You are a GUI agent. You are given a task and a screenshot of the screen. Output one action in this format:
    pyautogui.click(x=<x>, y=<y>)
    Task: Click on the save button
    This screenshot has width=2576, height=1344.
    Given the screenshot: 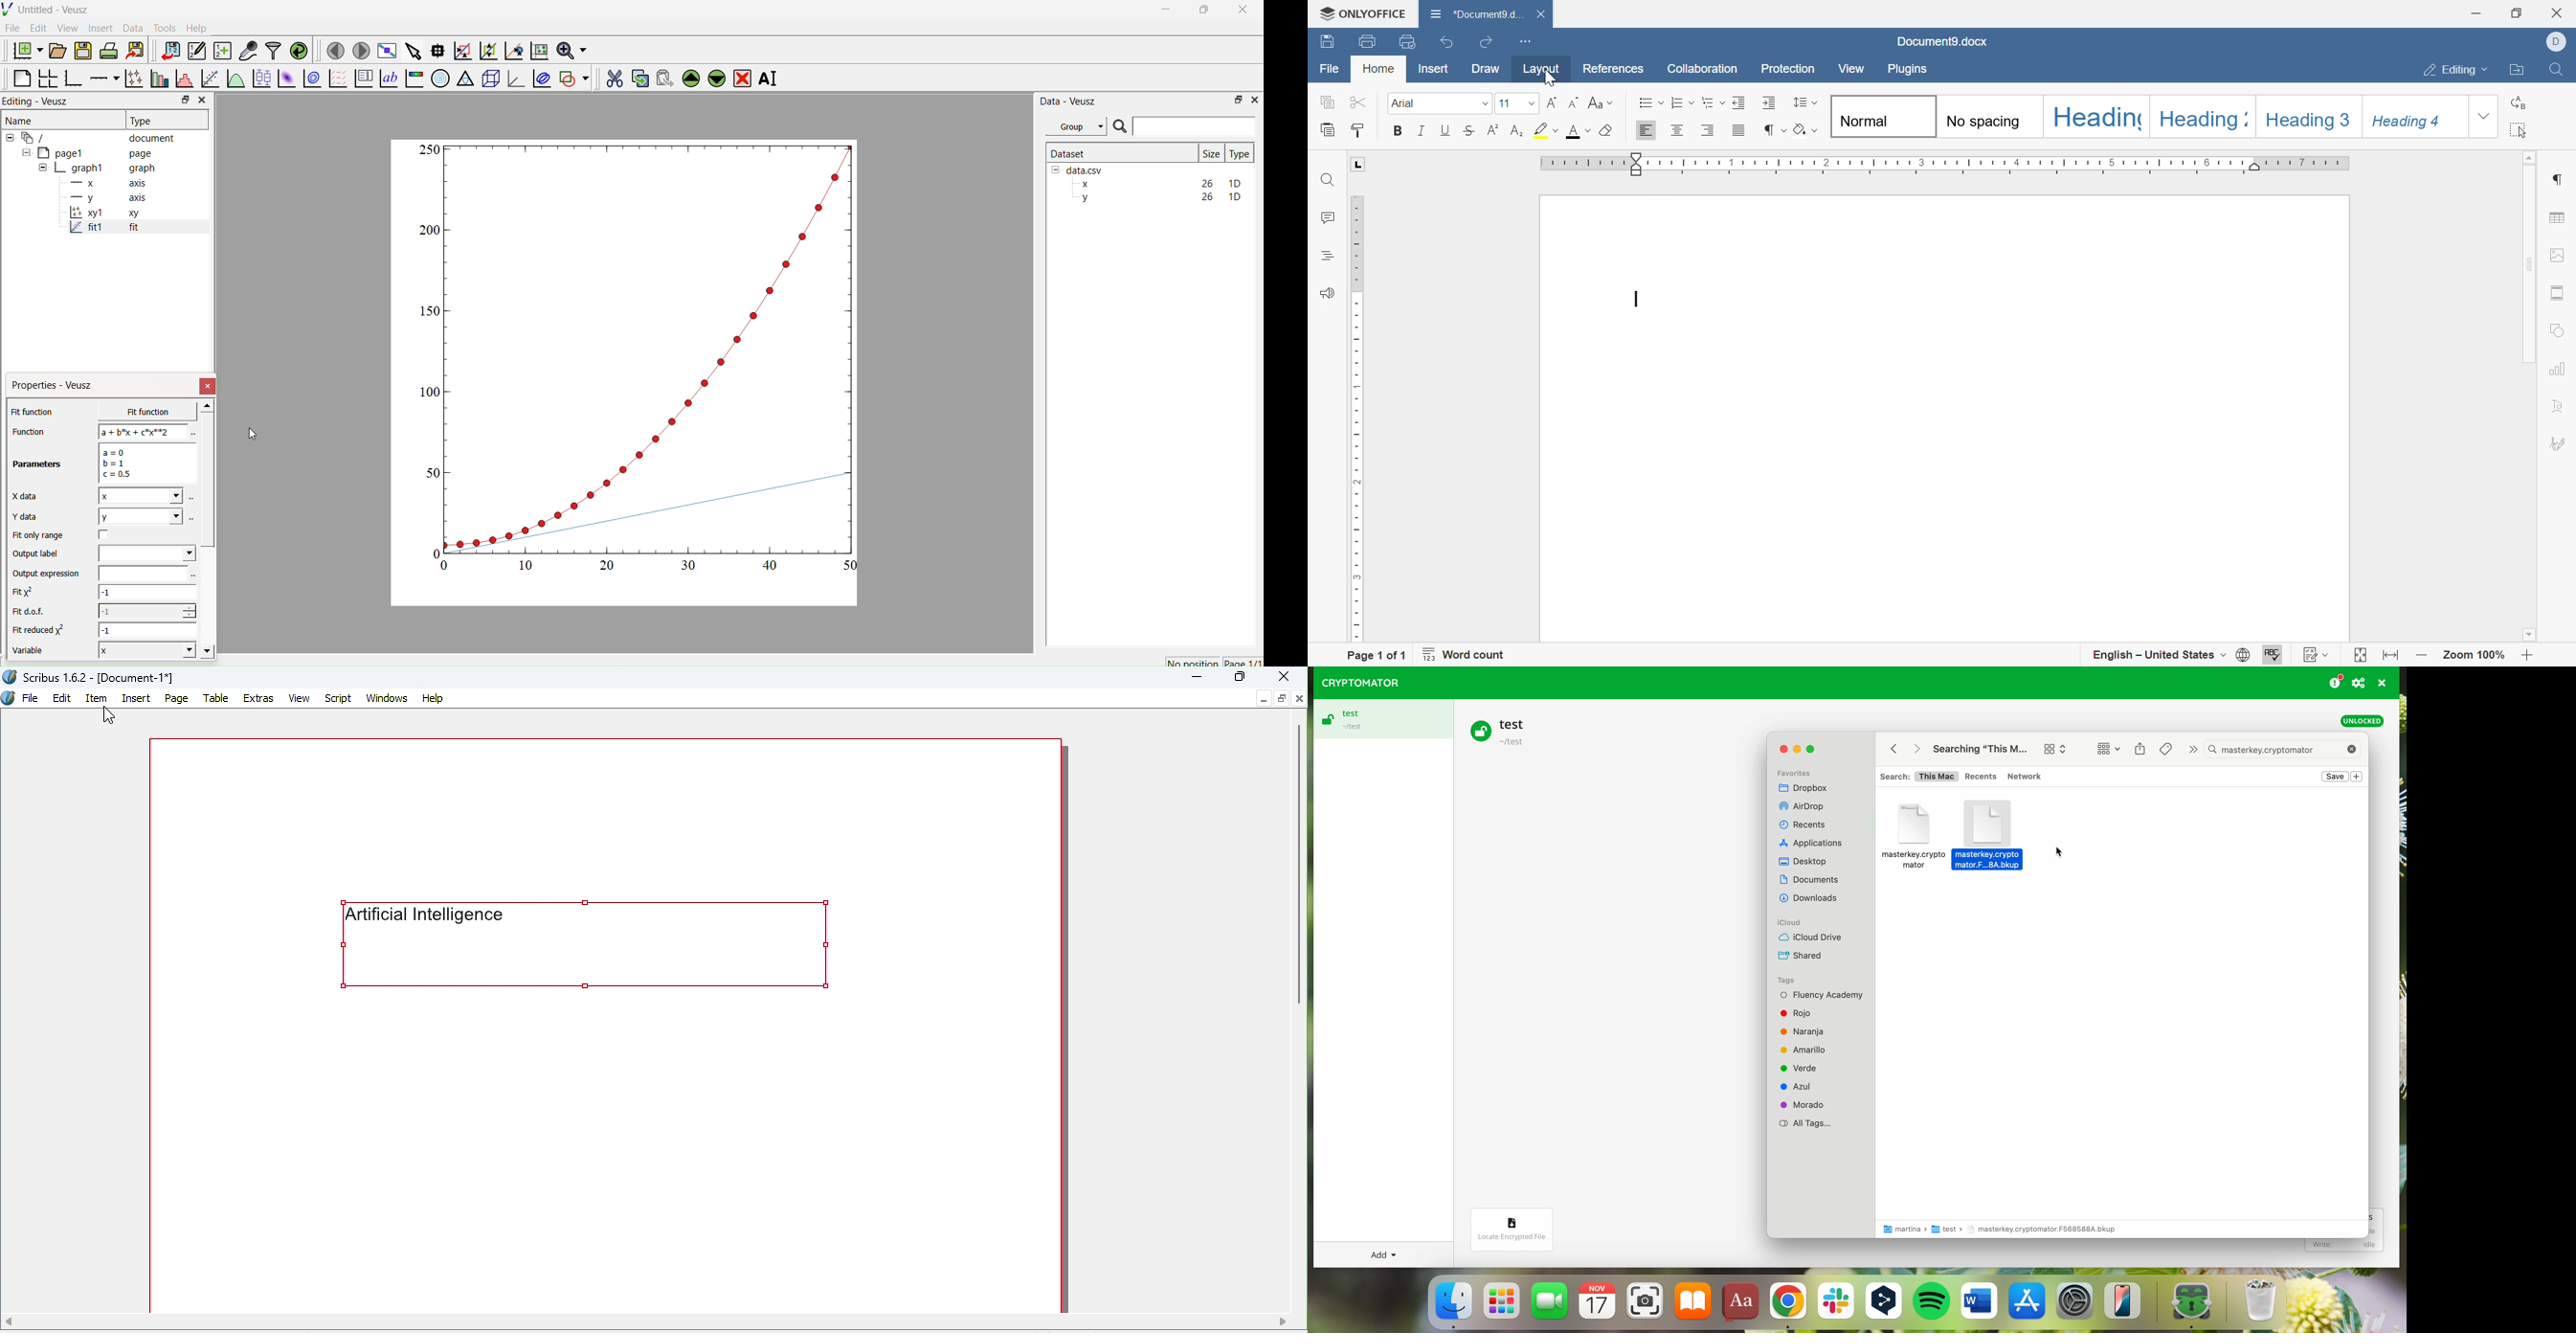 What is the action you would take?
    pyautogui.click(x=2335, y=777)
    